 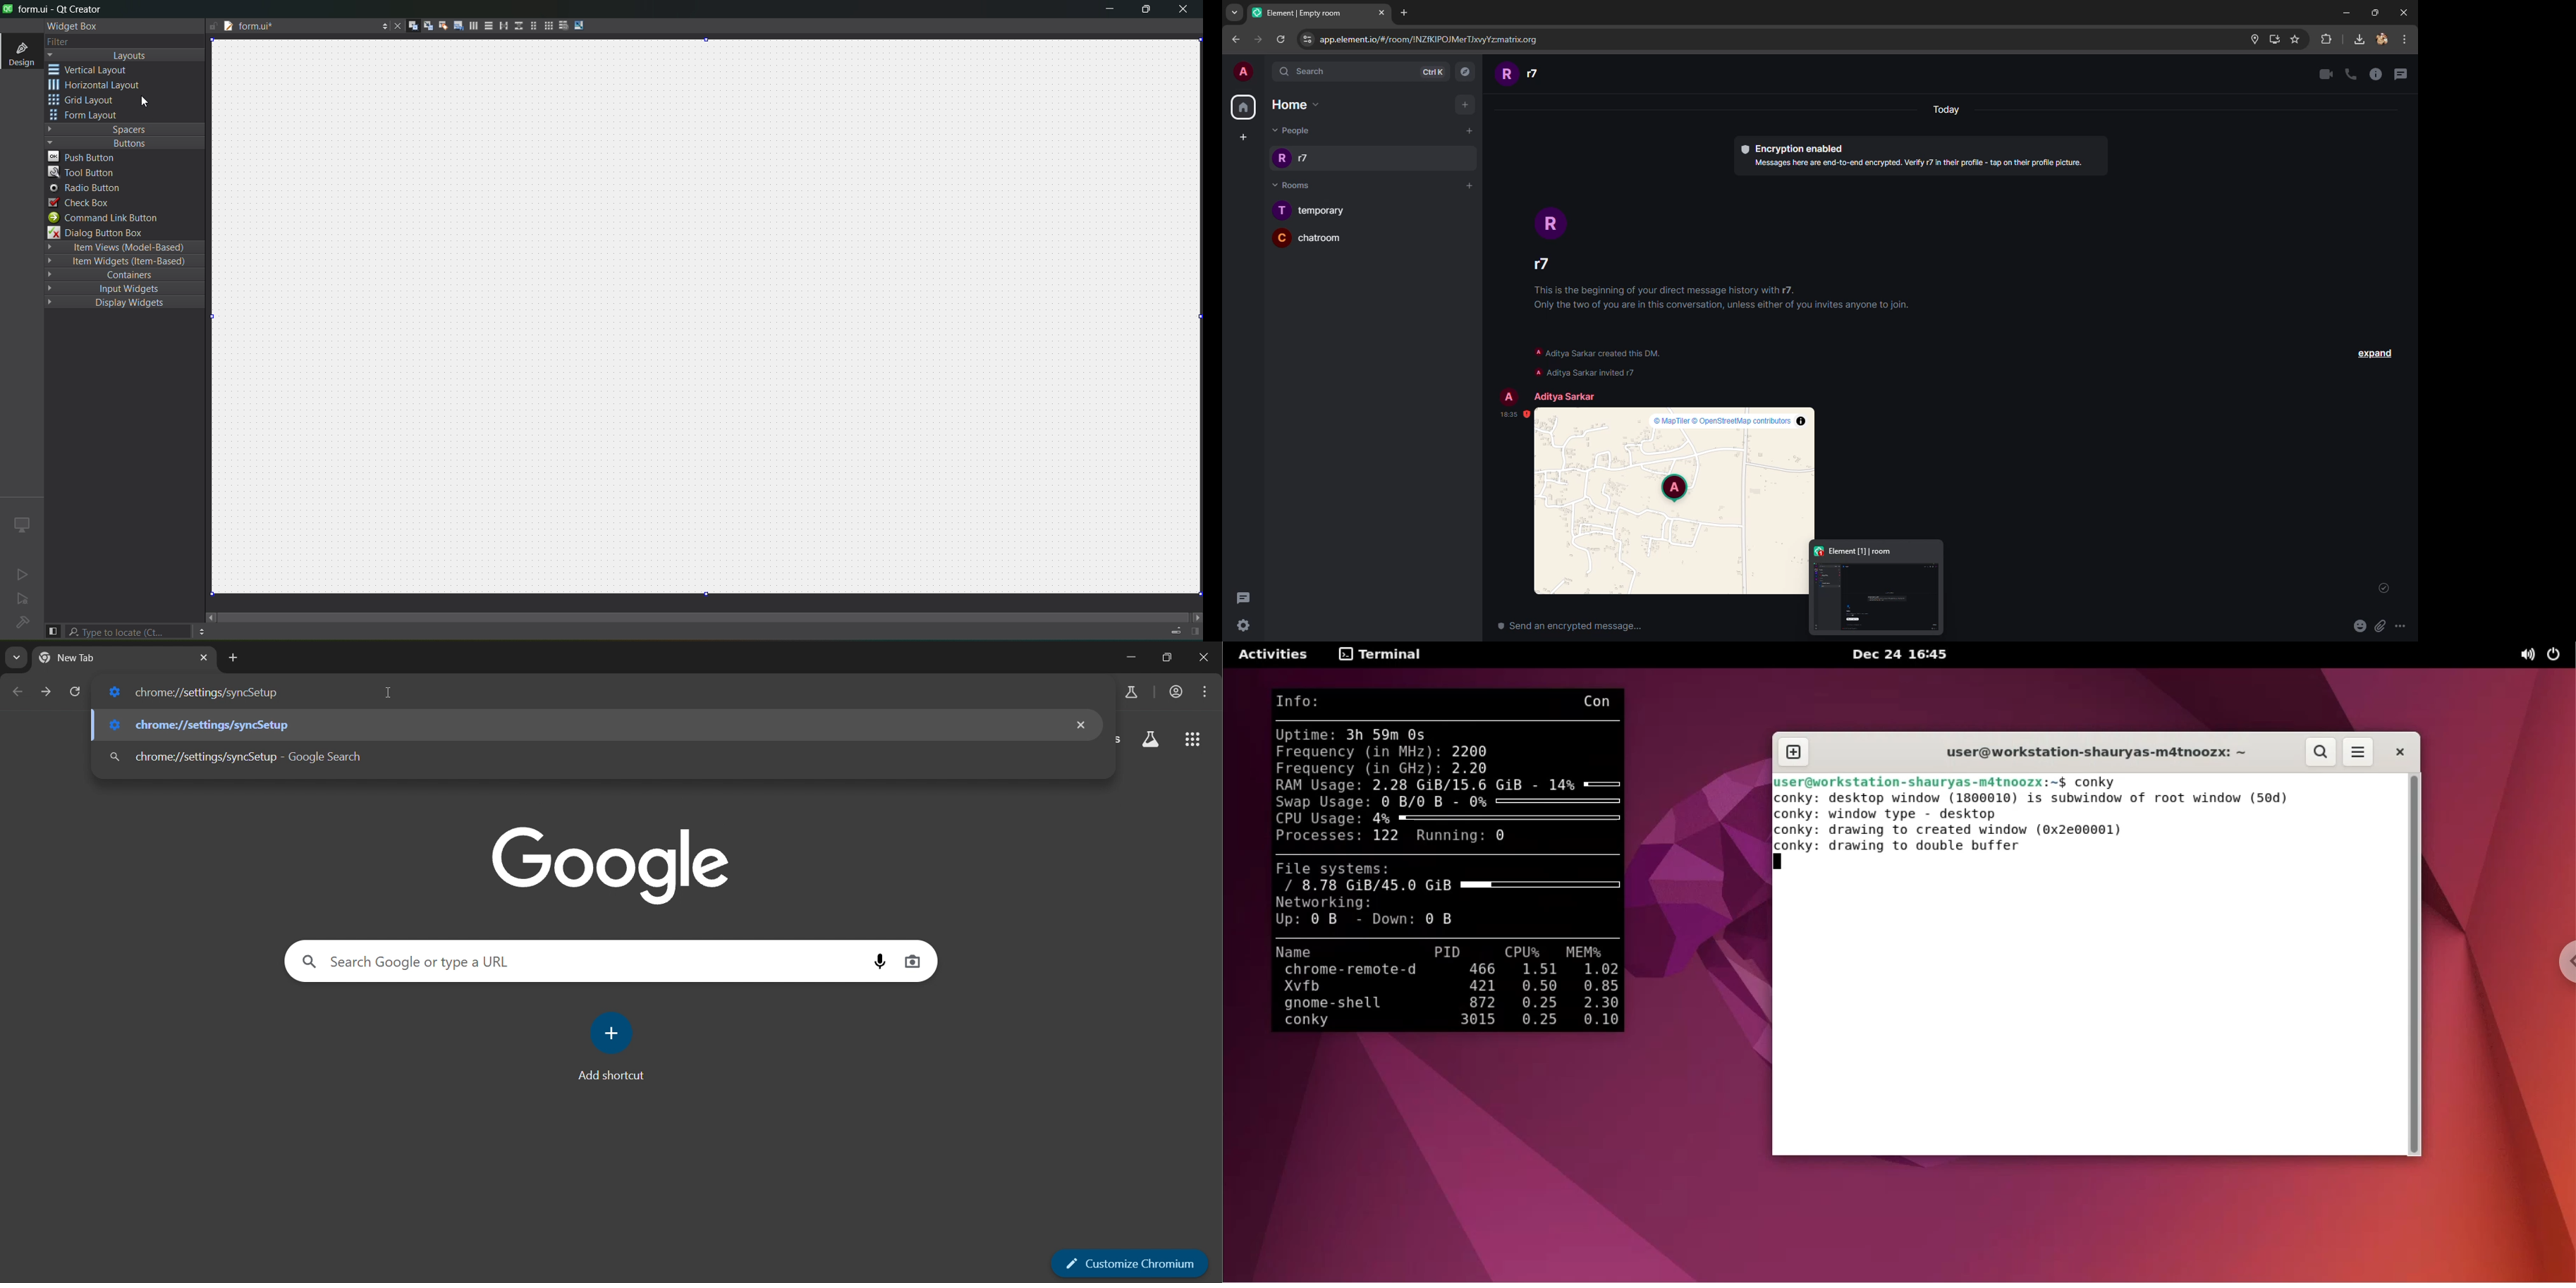 I want to click on search tabs, so click(x=15, y=657).